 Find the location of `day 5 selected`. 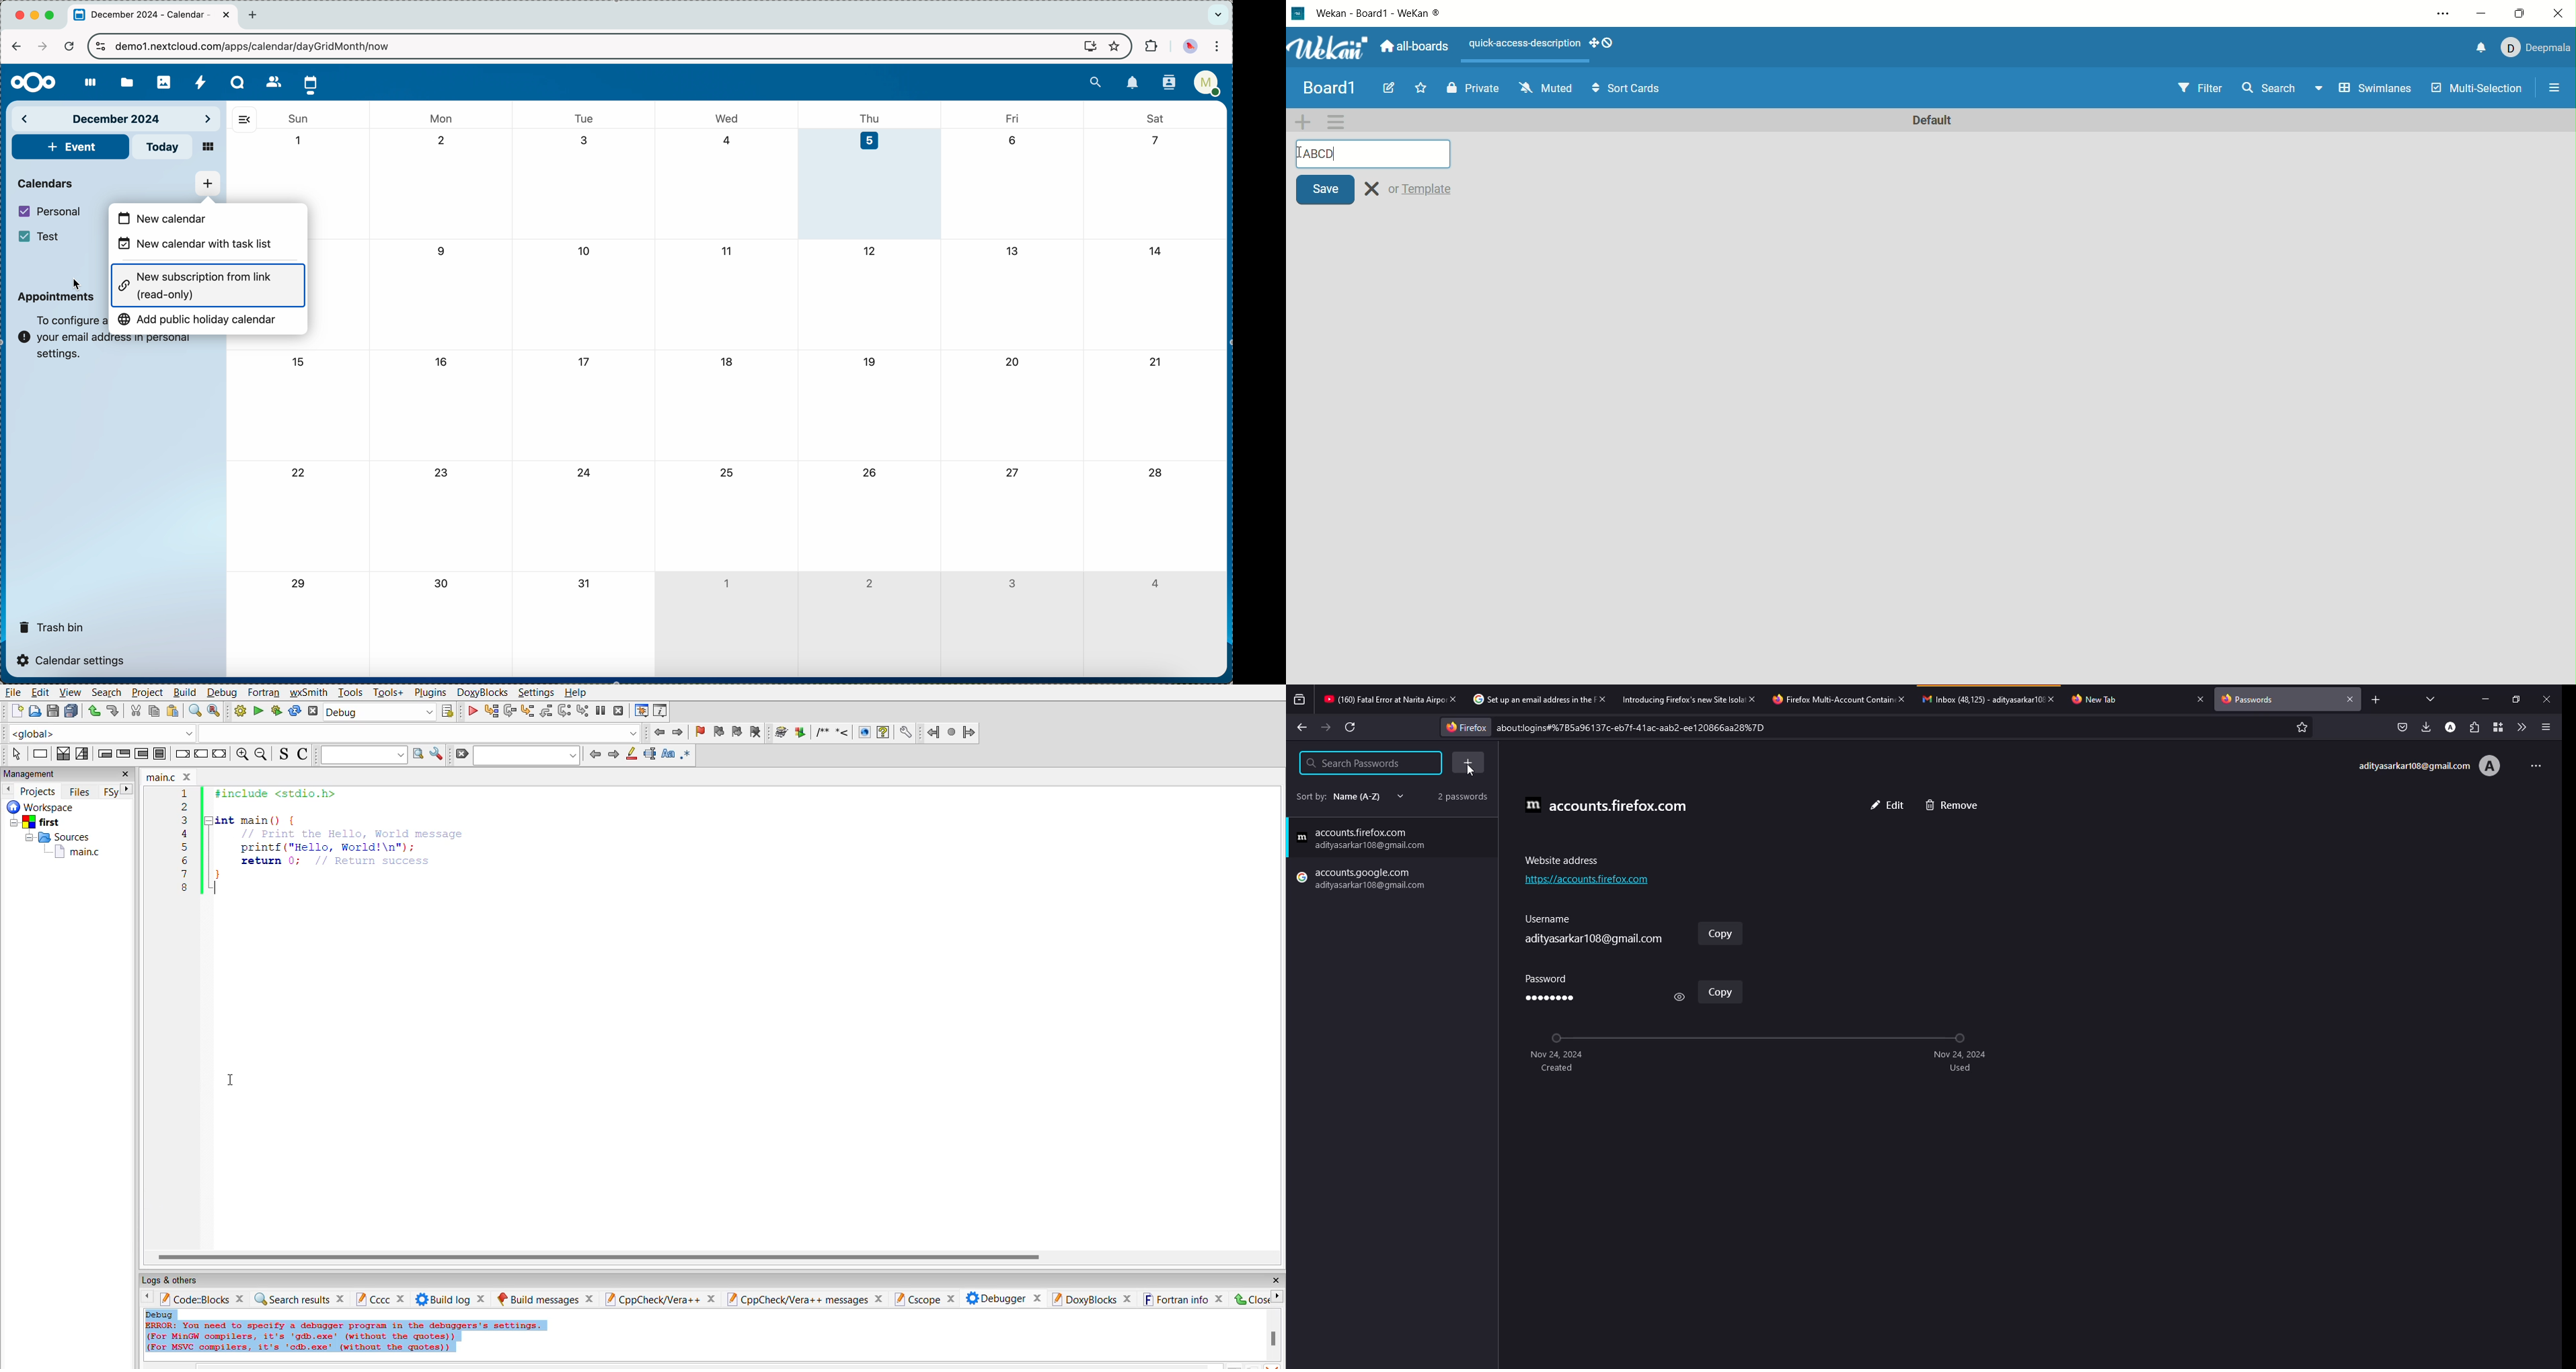

day 5 selected is located at coordinates (871, 185).